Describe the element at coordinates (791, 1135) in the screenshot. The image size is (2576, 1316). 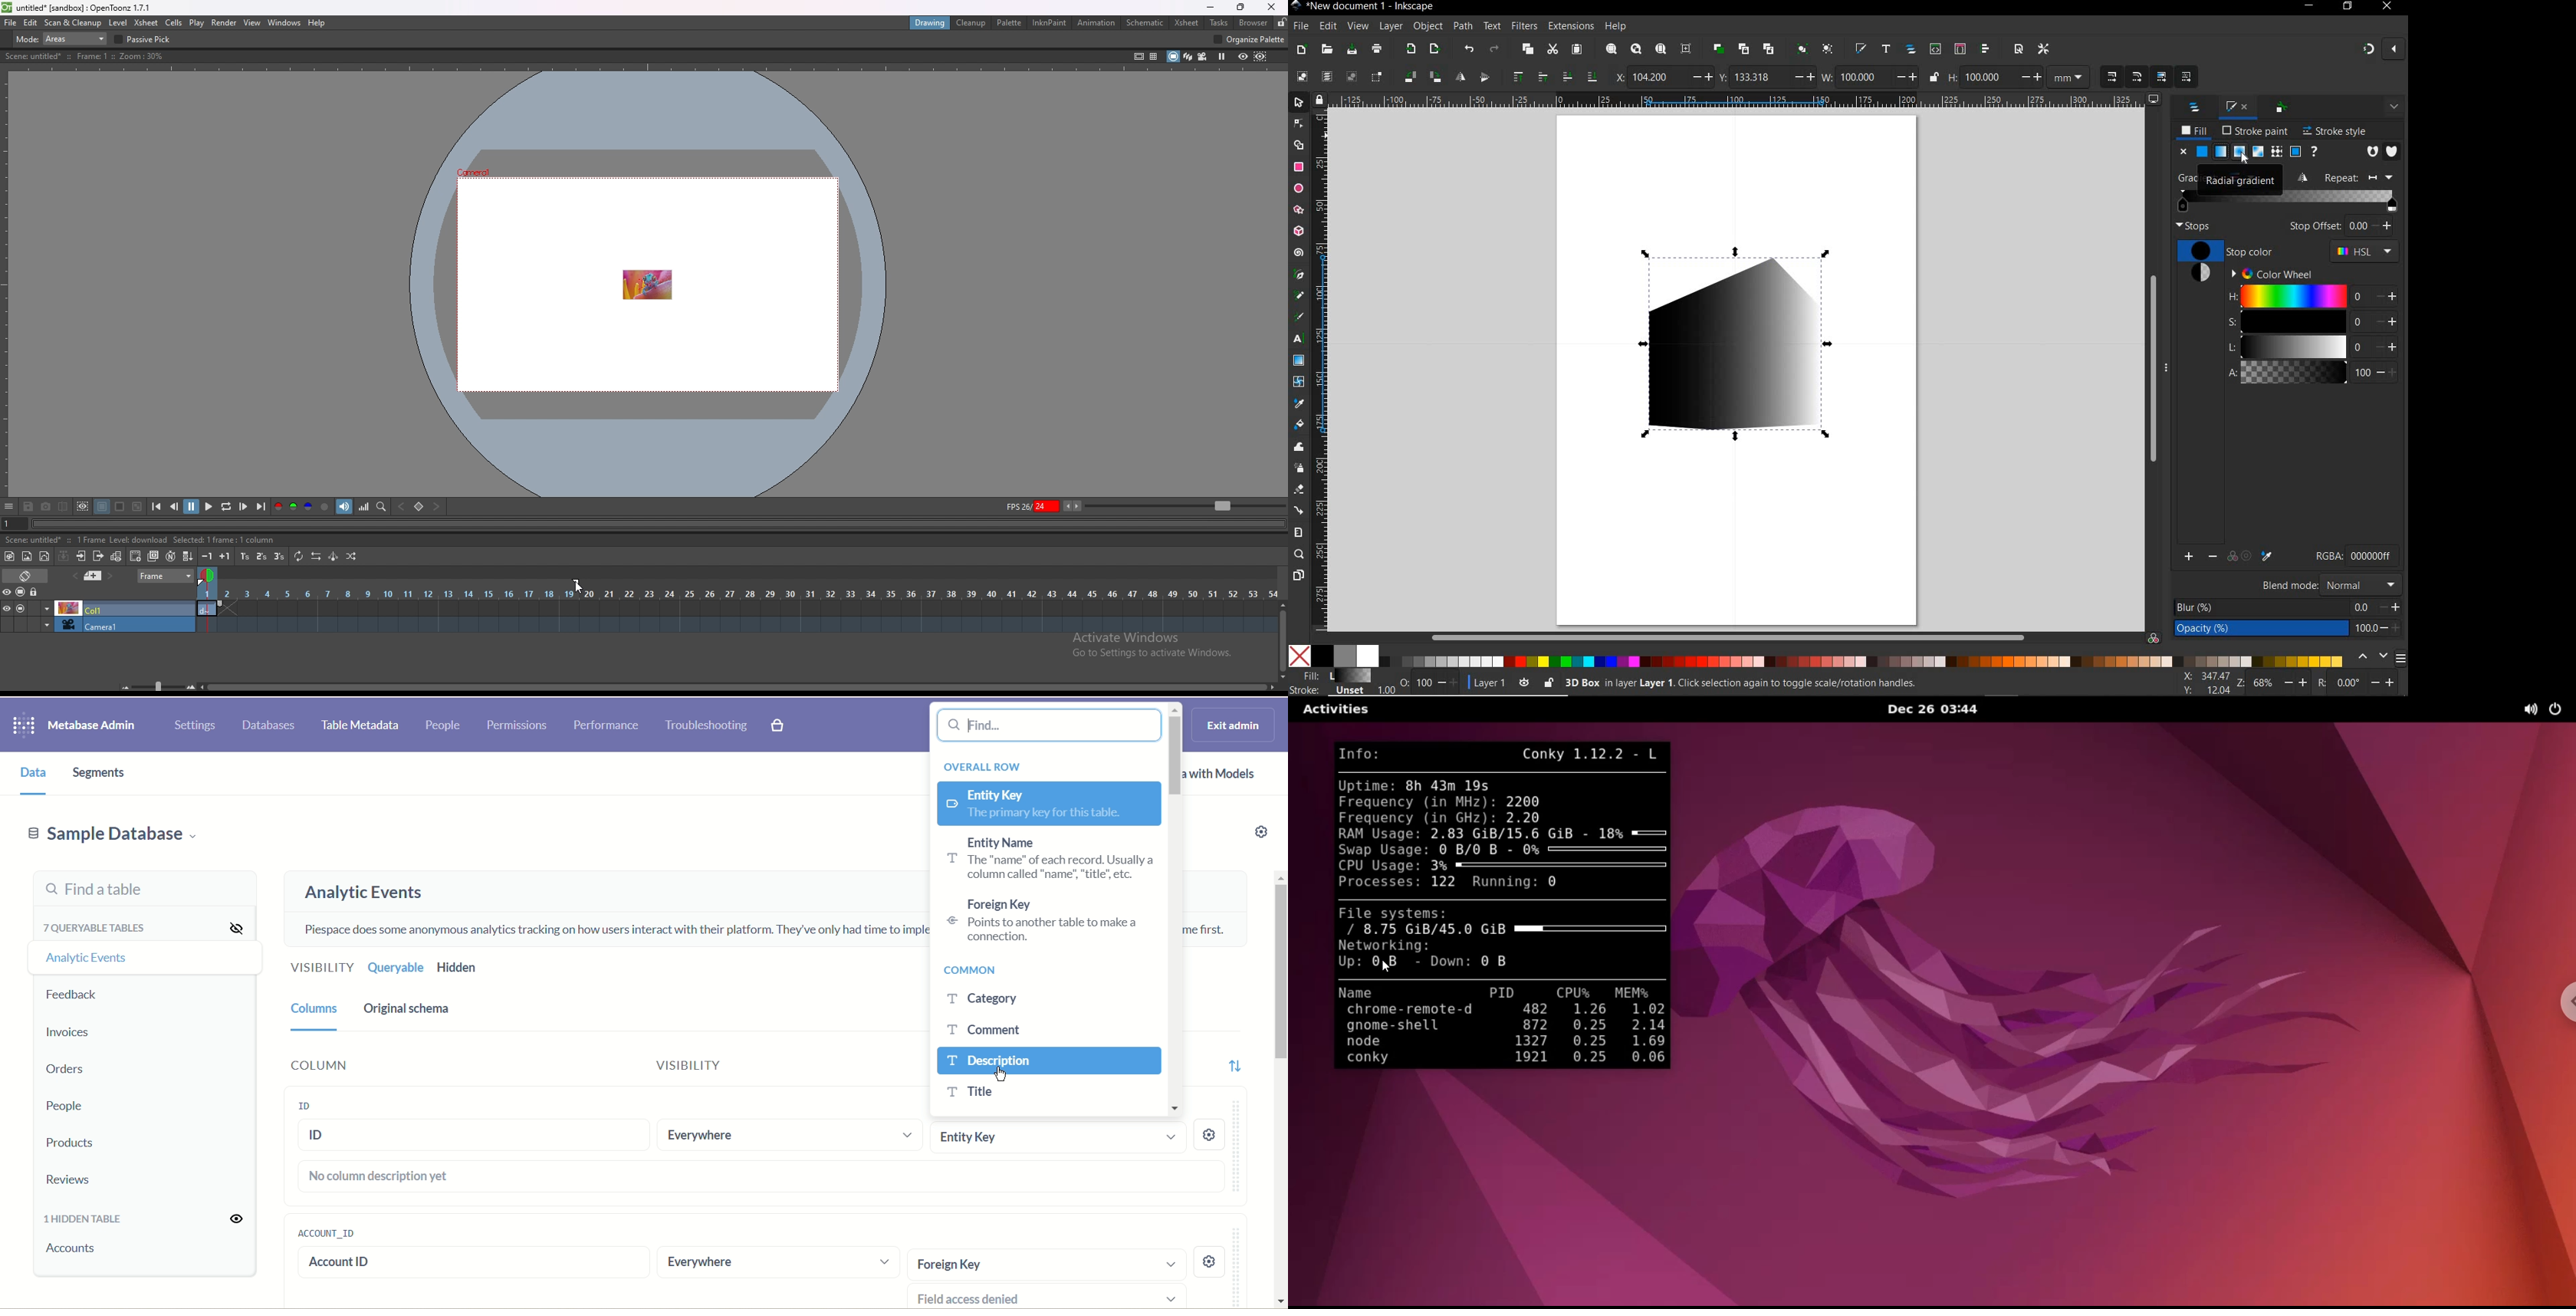
I see `everywhere` at that location.